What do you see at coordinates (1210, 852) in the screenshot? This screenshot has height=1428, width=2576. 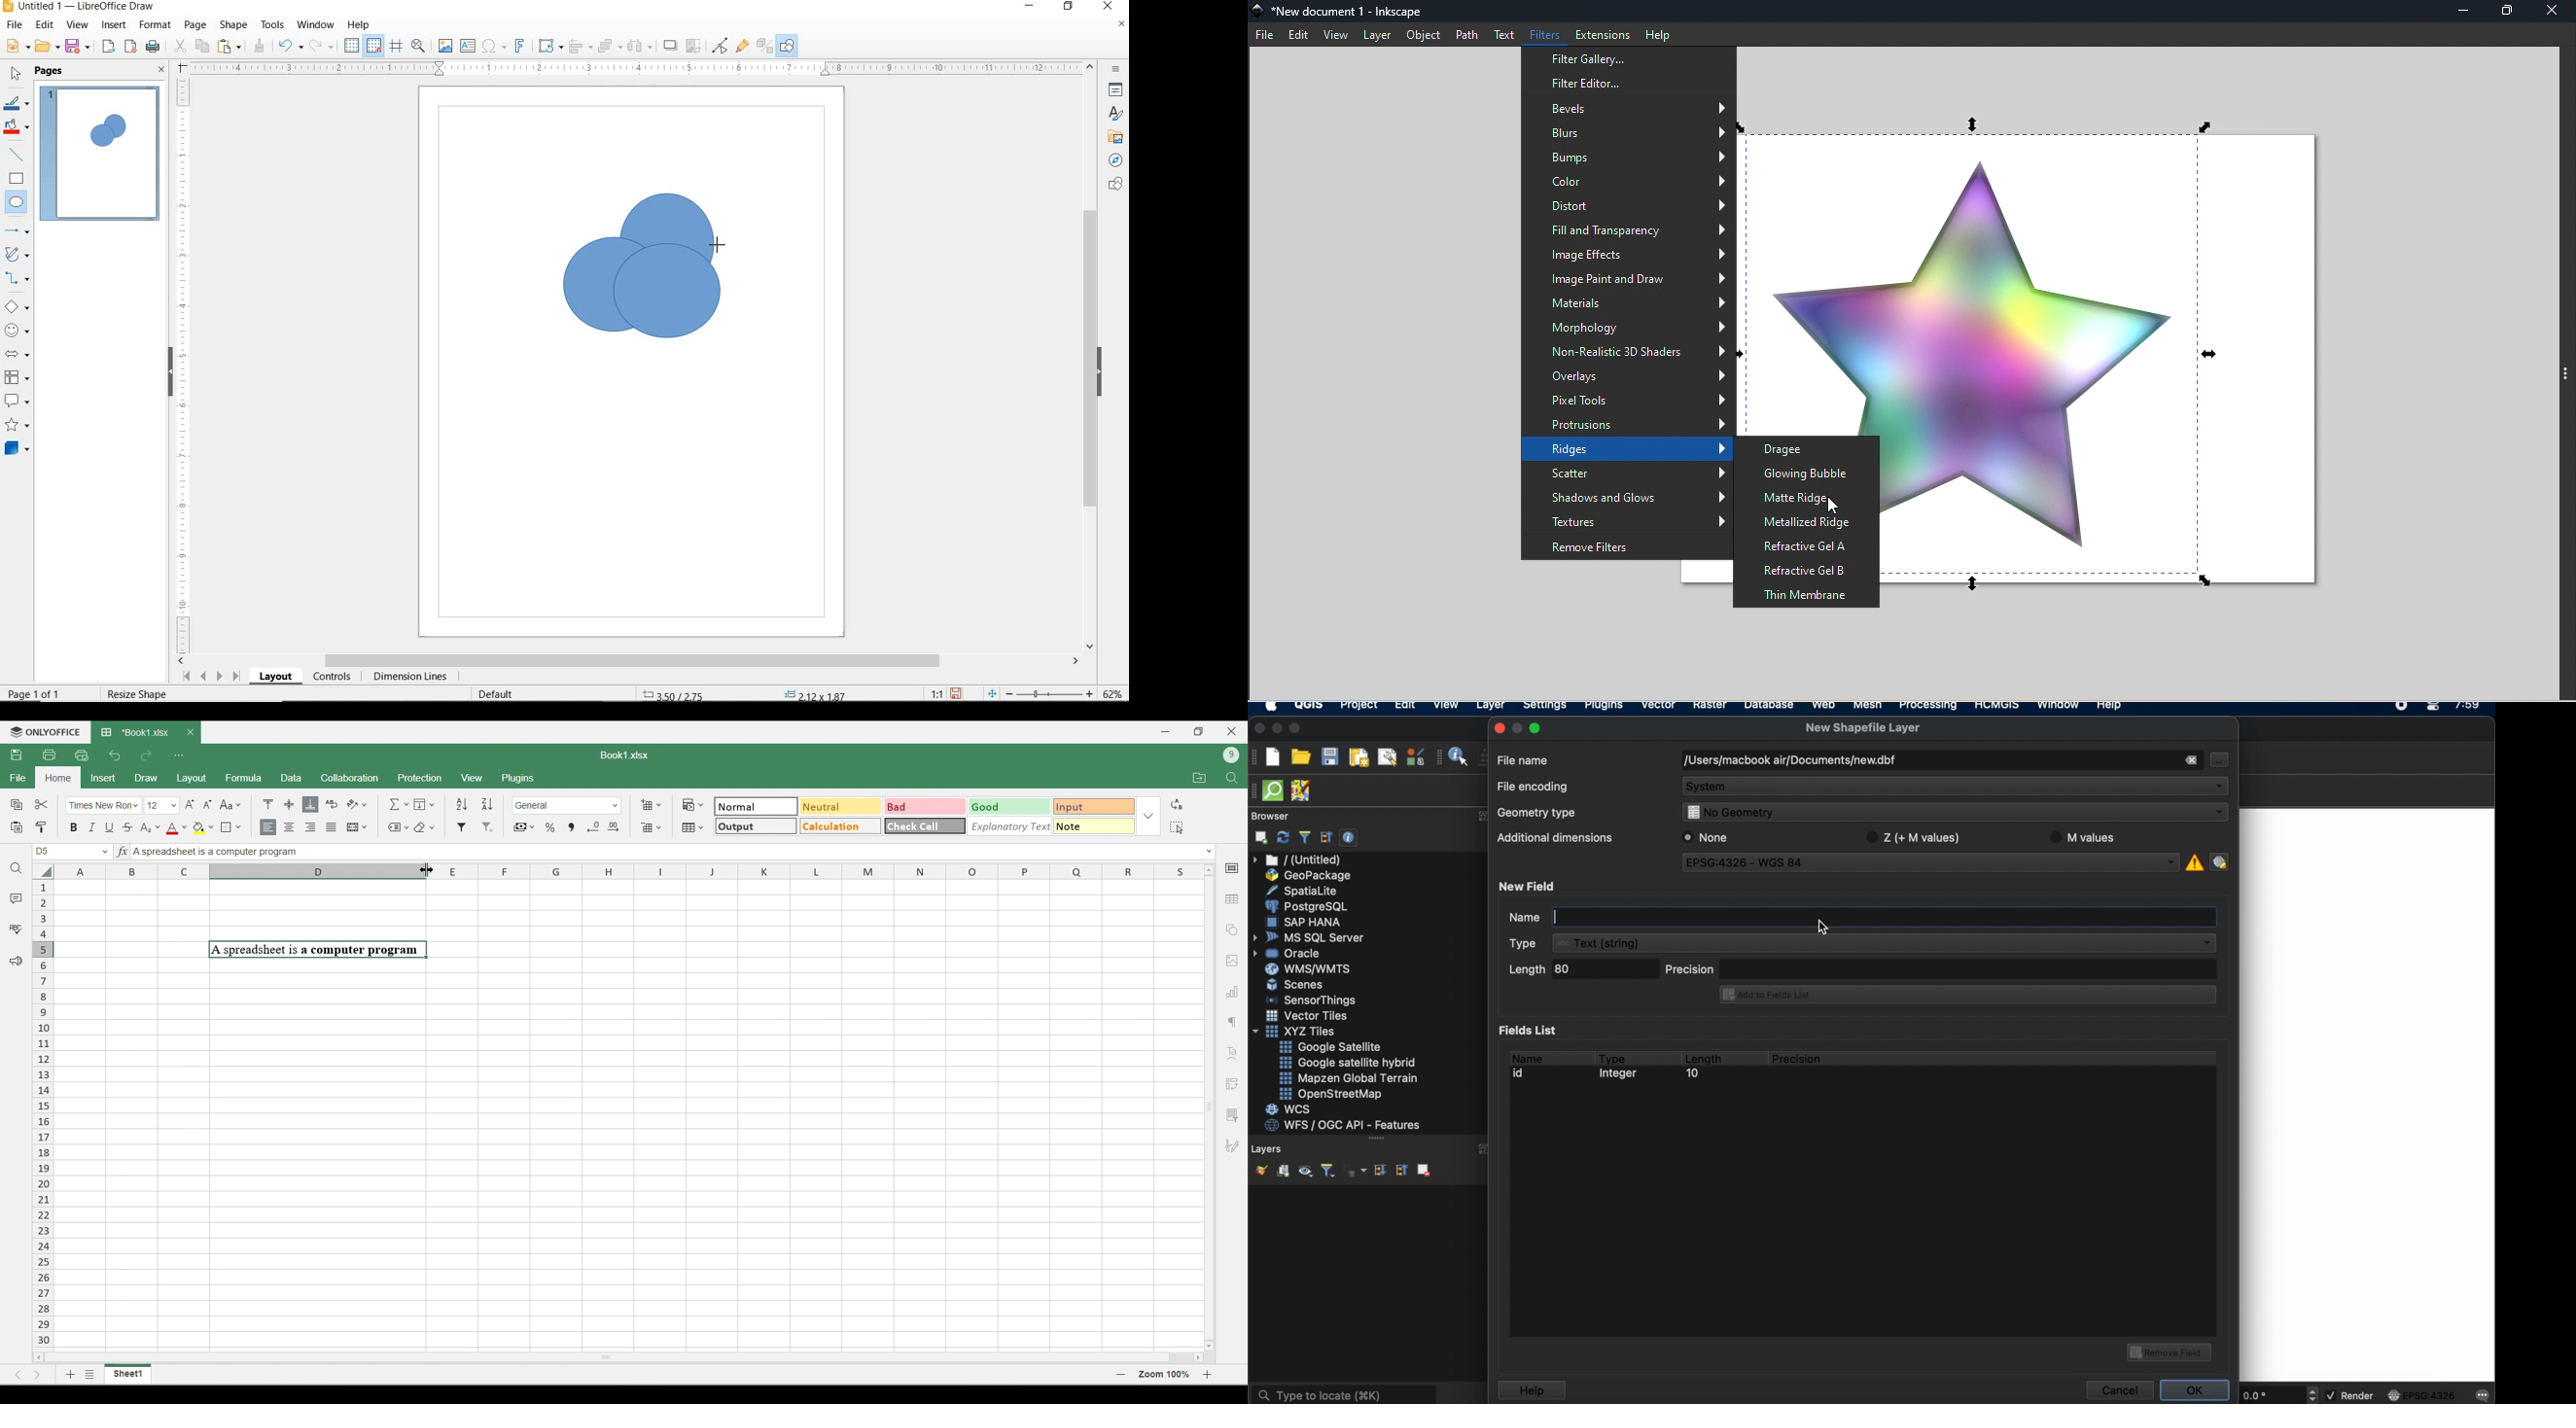 I see `Expand type space` at bounding box center [1210, 852].